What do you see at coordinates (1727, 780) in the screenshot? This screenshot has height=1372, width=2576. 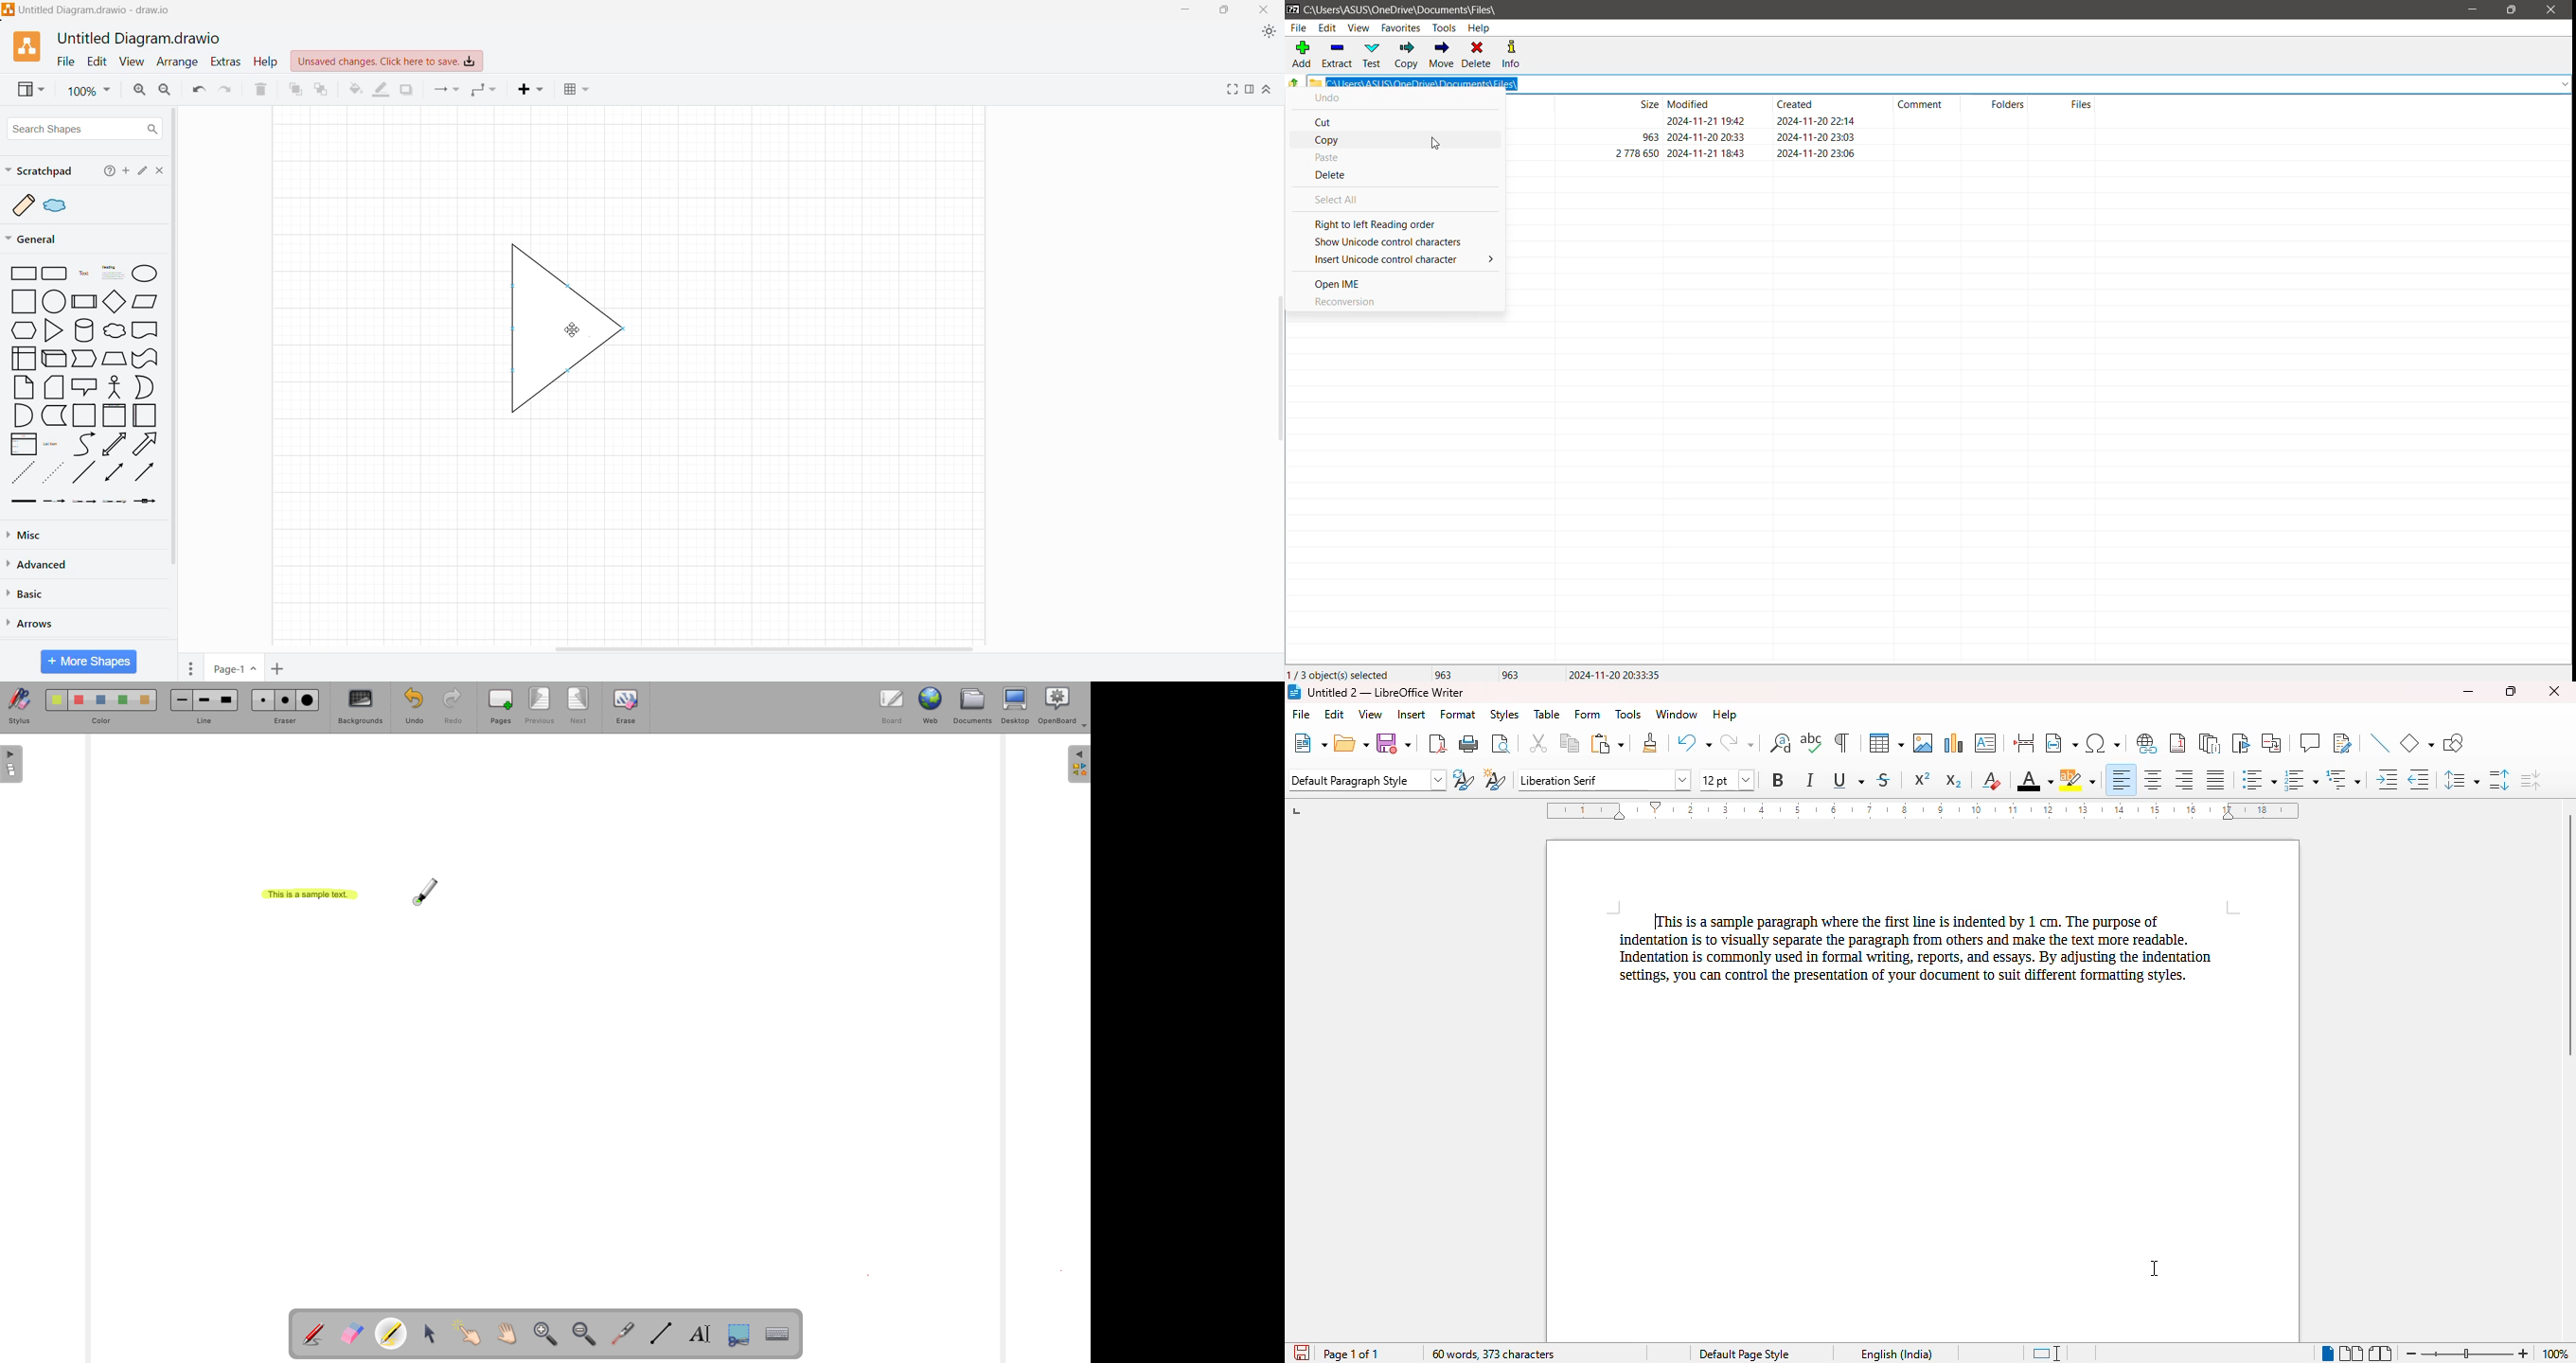 I see `font size` at bounding box center [1727, 780].